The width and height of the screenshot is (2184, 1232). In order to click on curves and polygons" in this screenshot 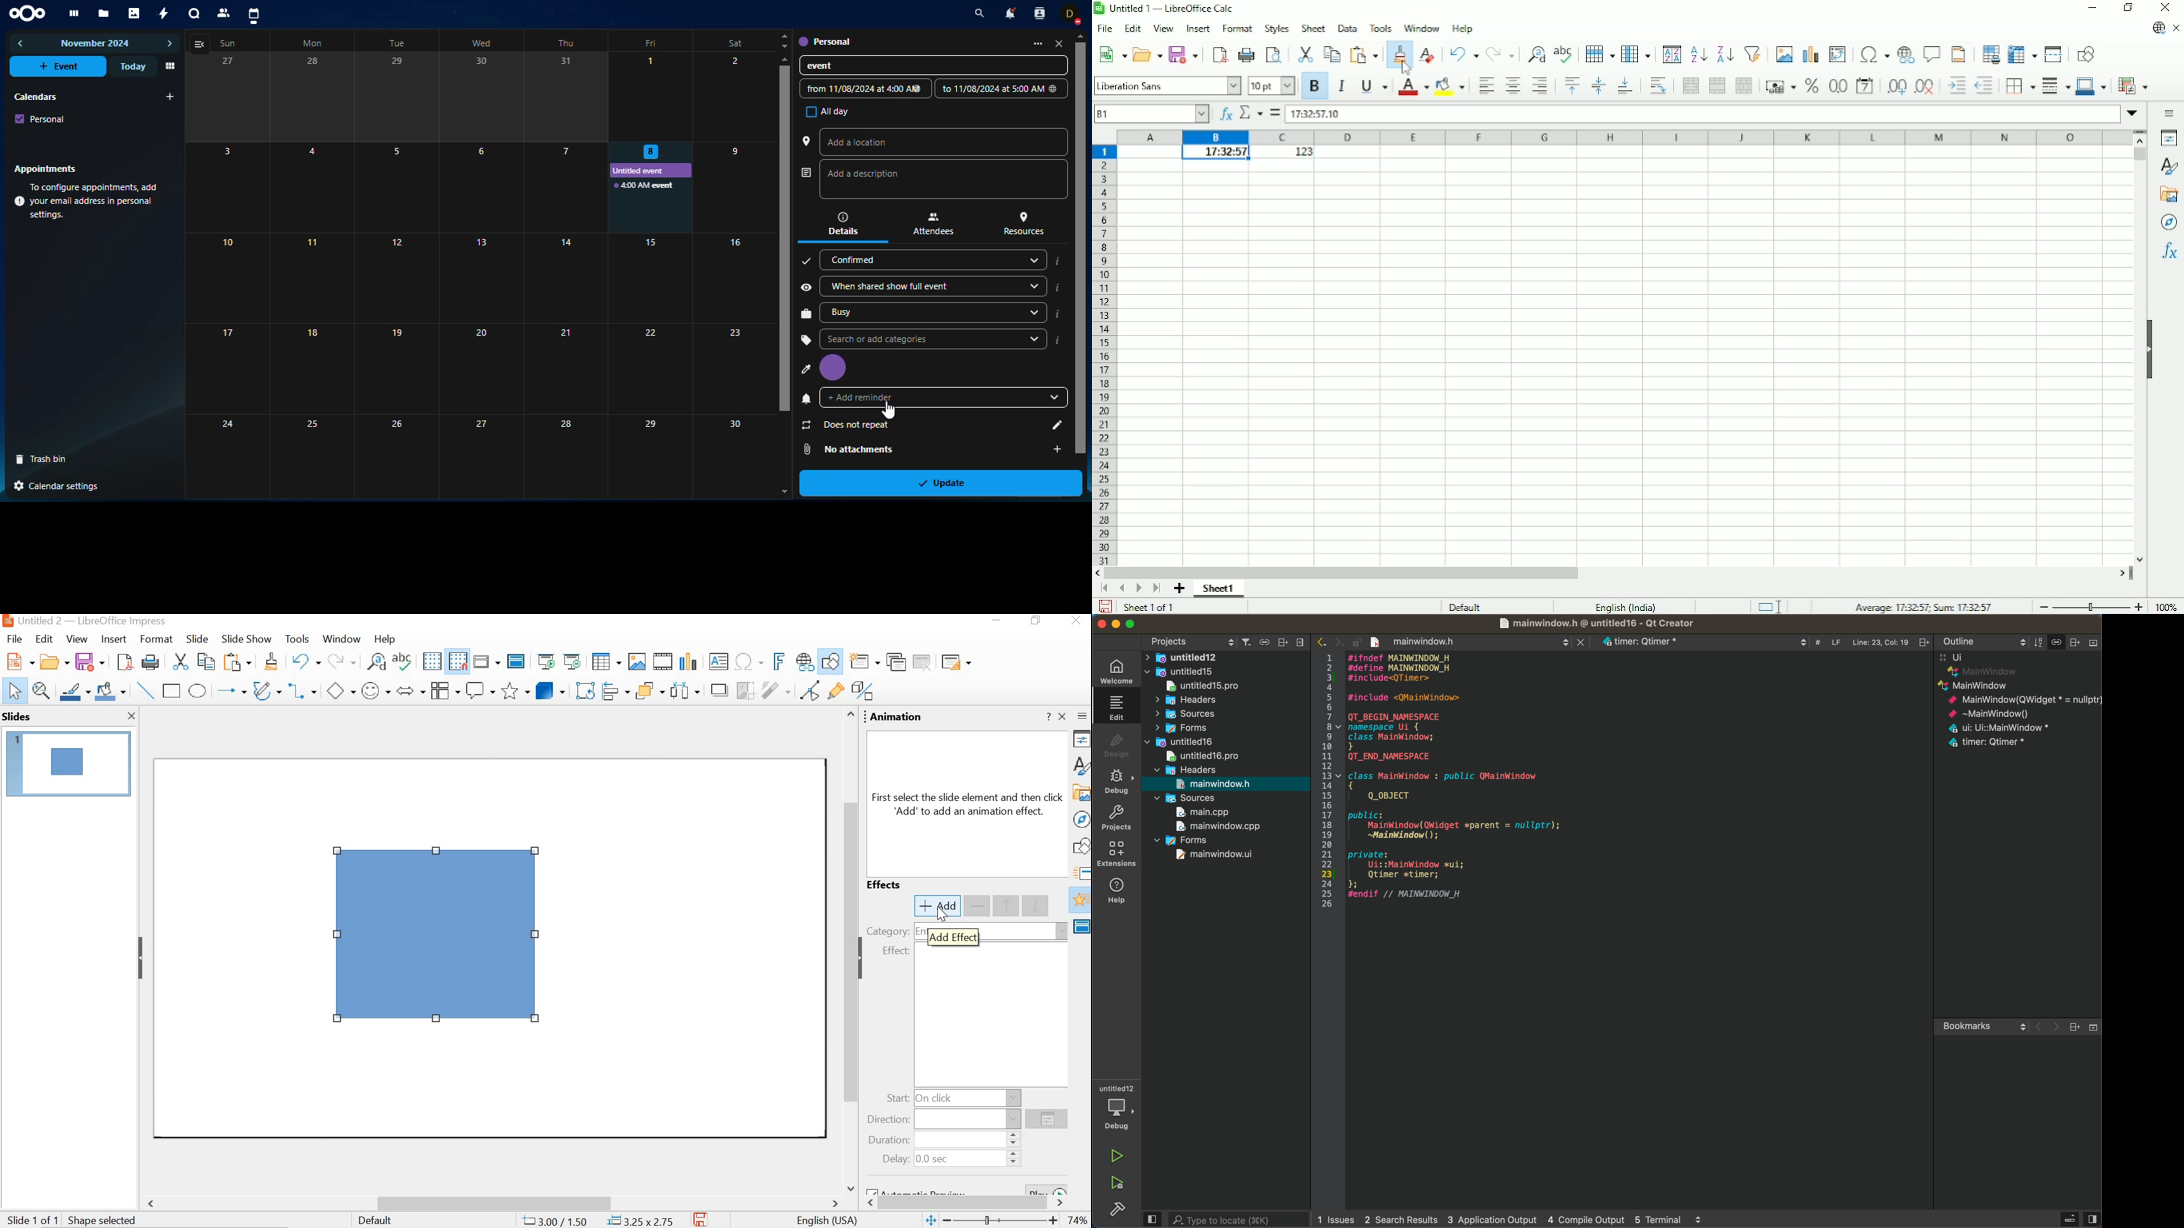, I will do `click(265, 689)`.